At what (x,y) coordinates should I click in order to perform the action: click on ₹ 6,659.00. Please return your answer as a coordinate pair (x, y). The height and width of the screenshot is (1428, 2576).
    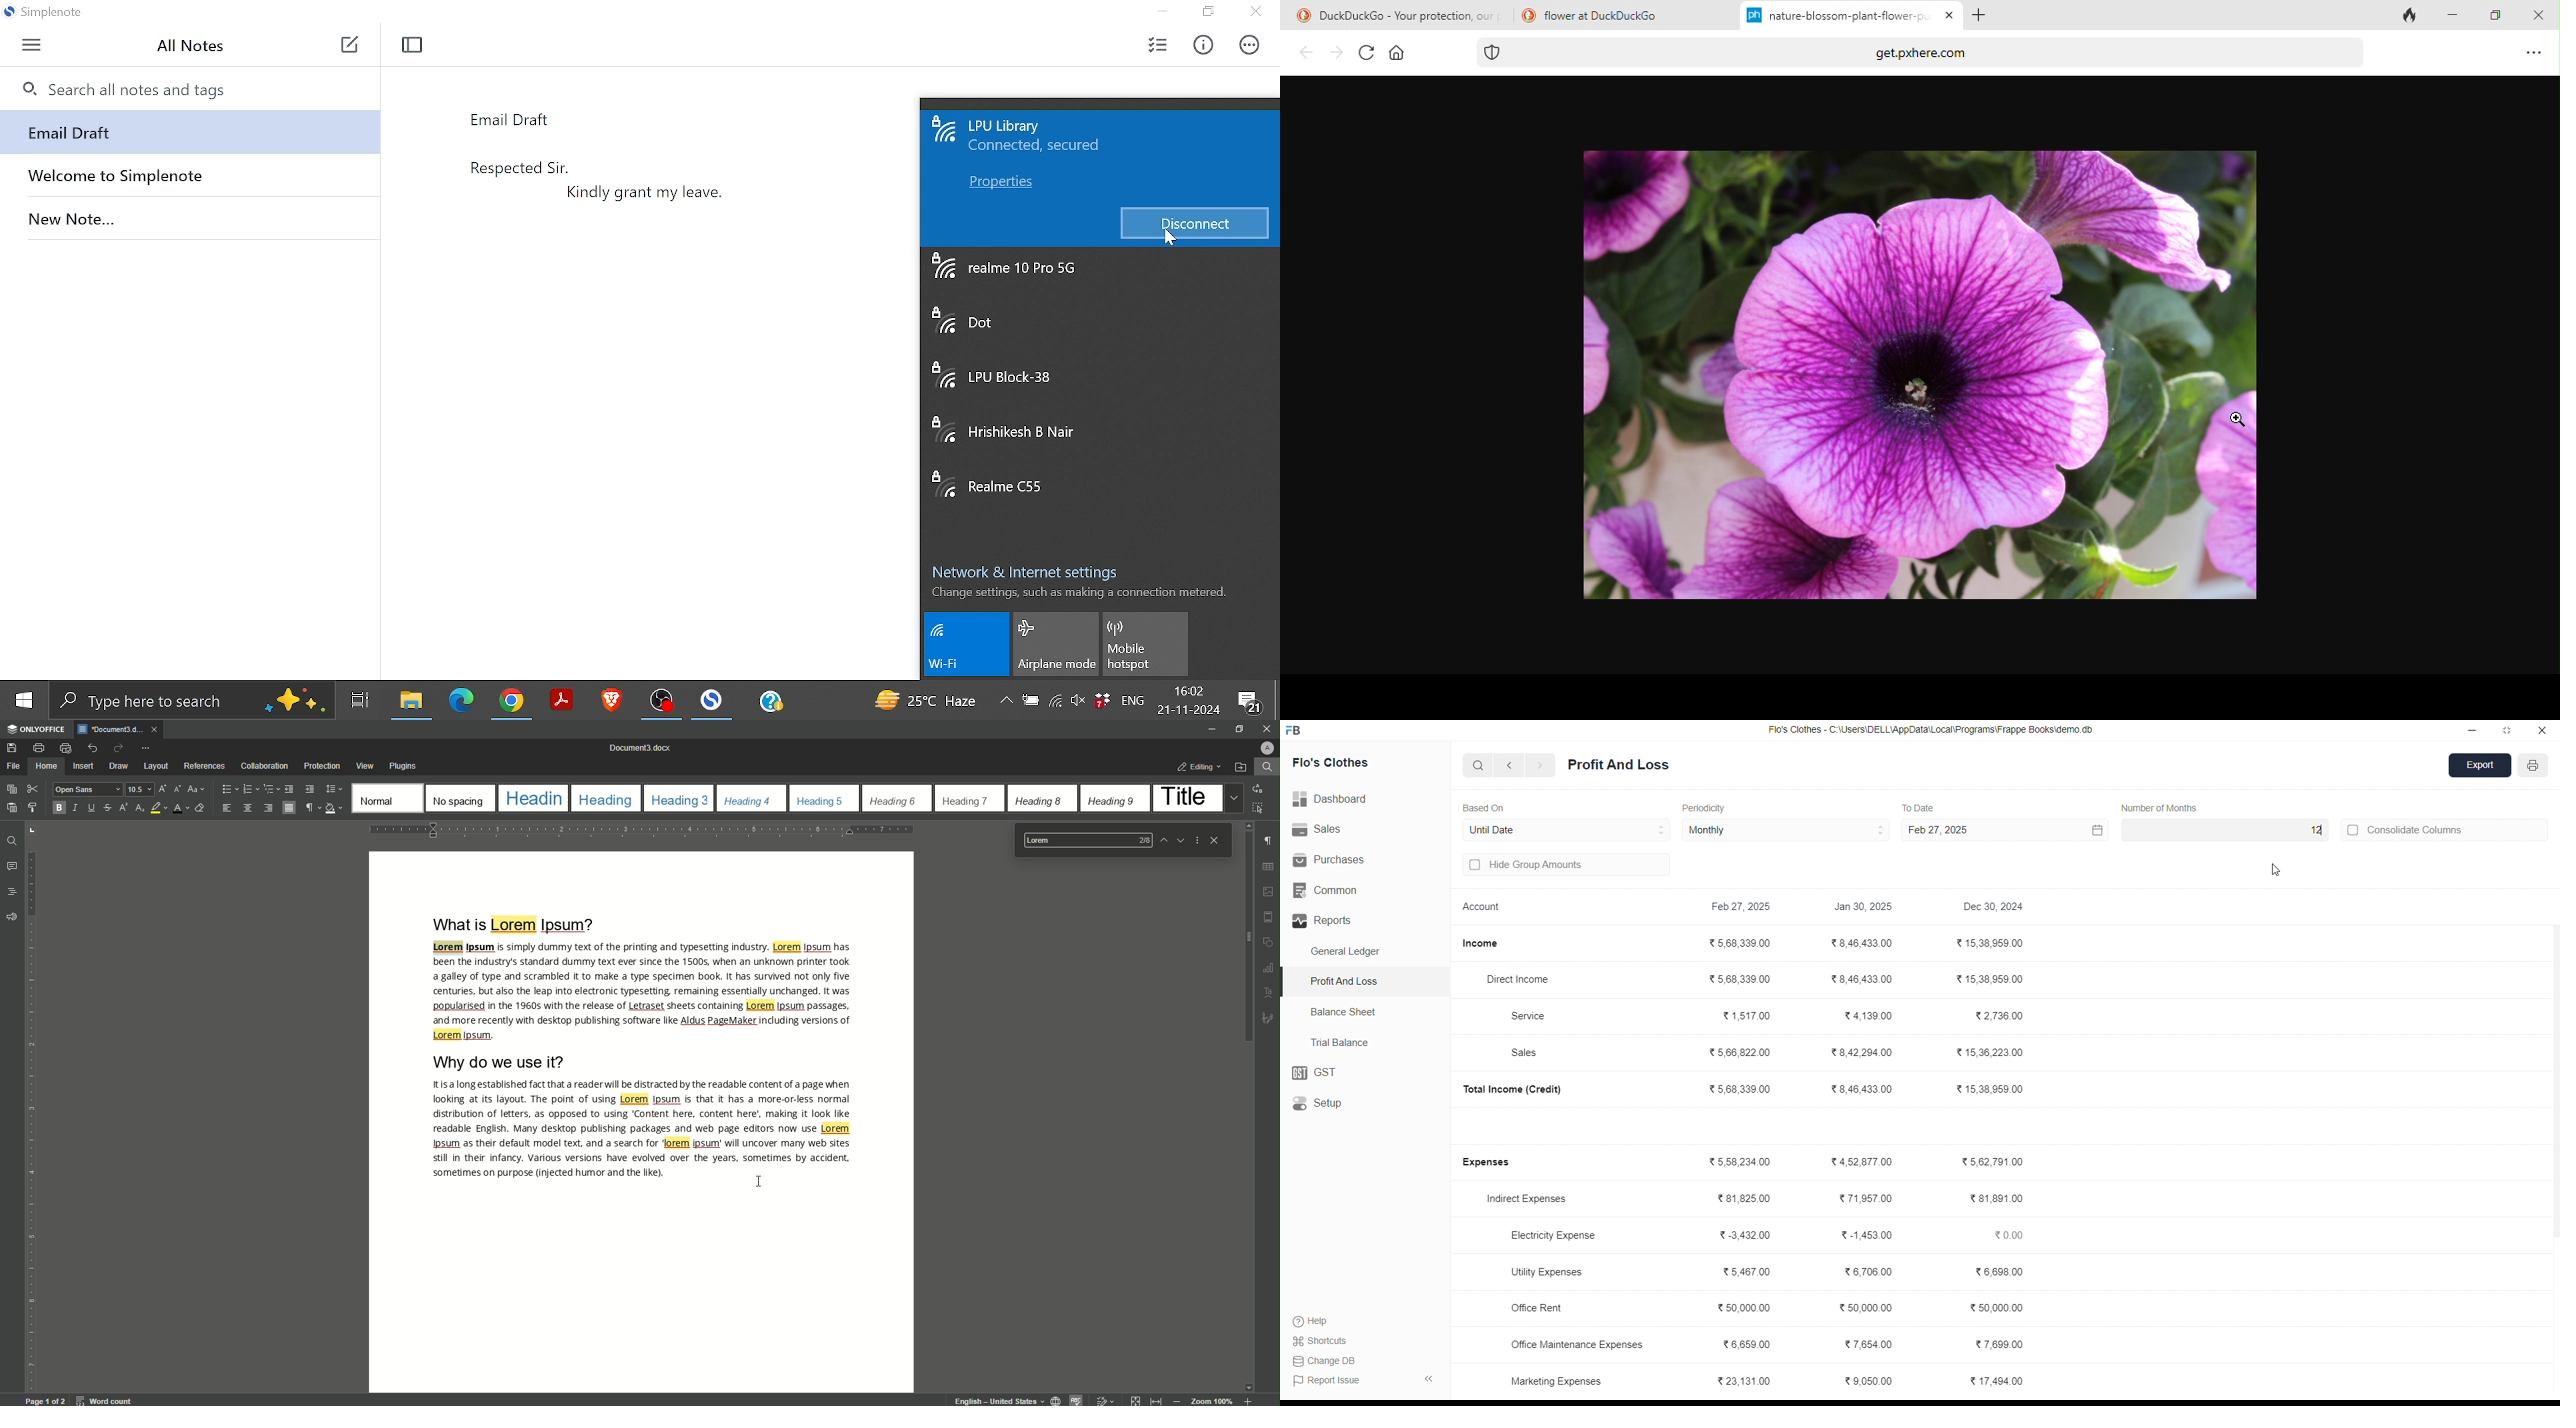
    Looking at the image, I should click on (1753, 1343).